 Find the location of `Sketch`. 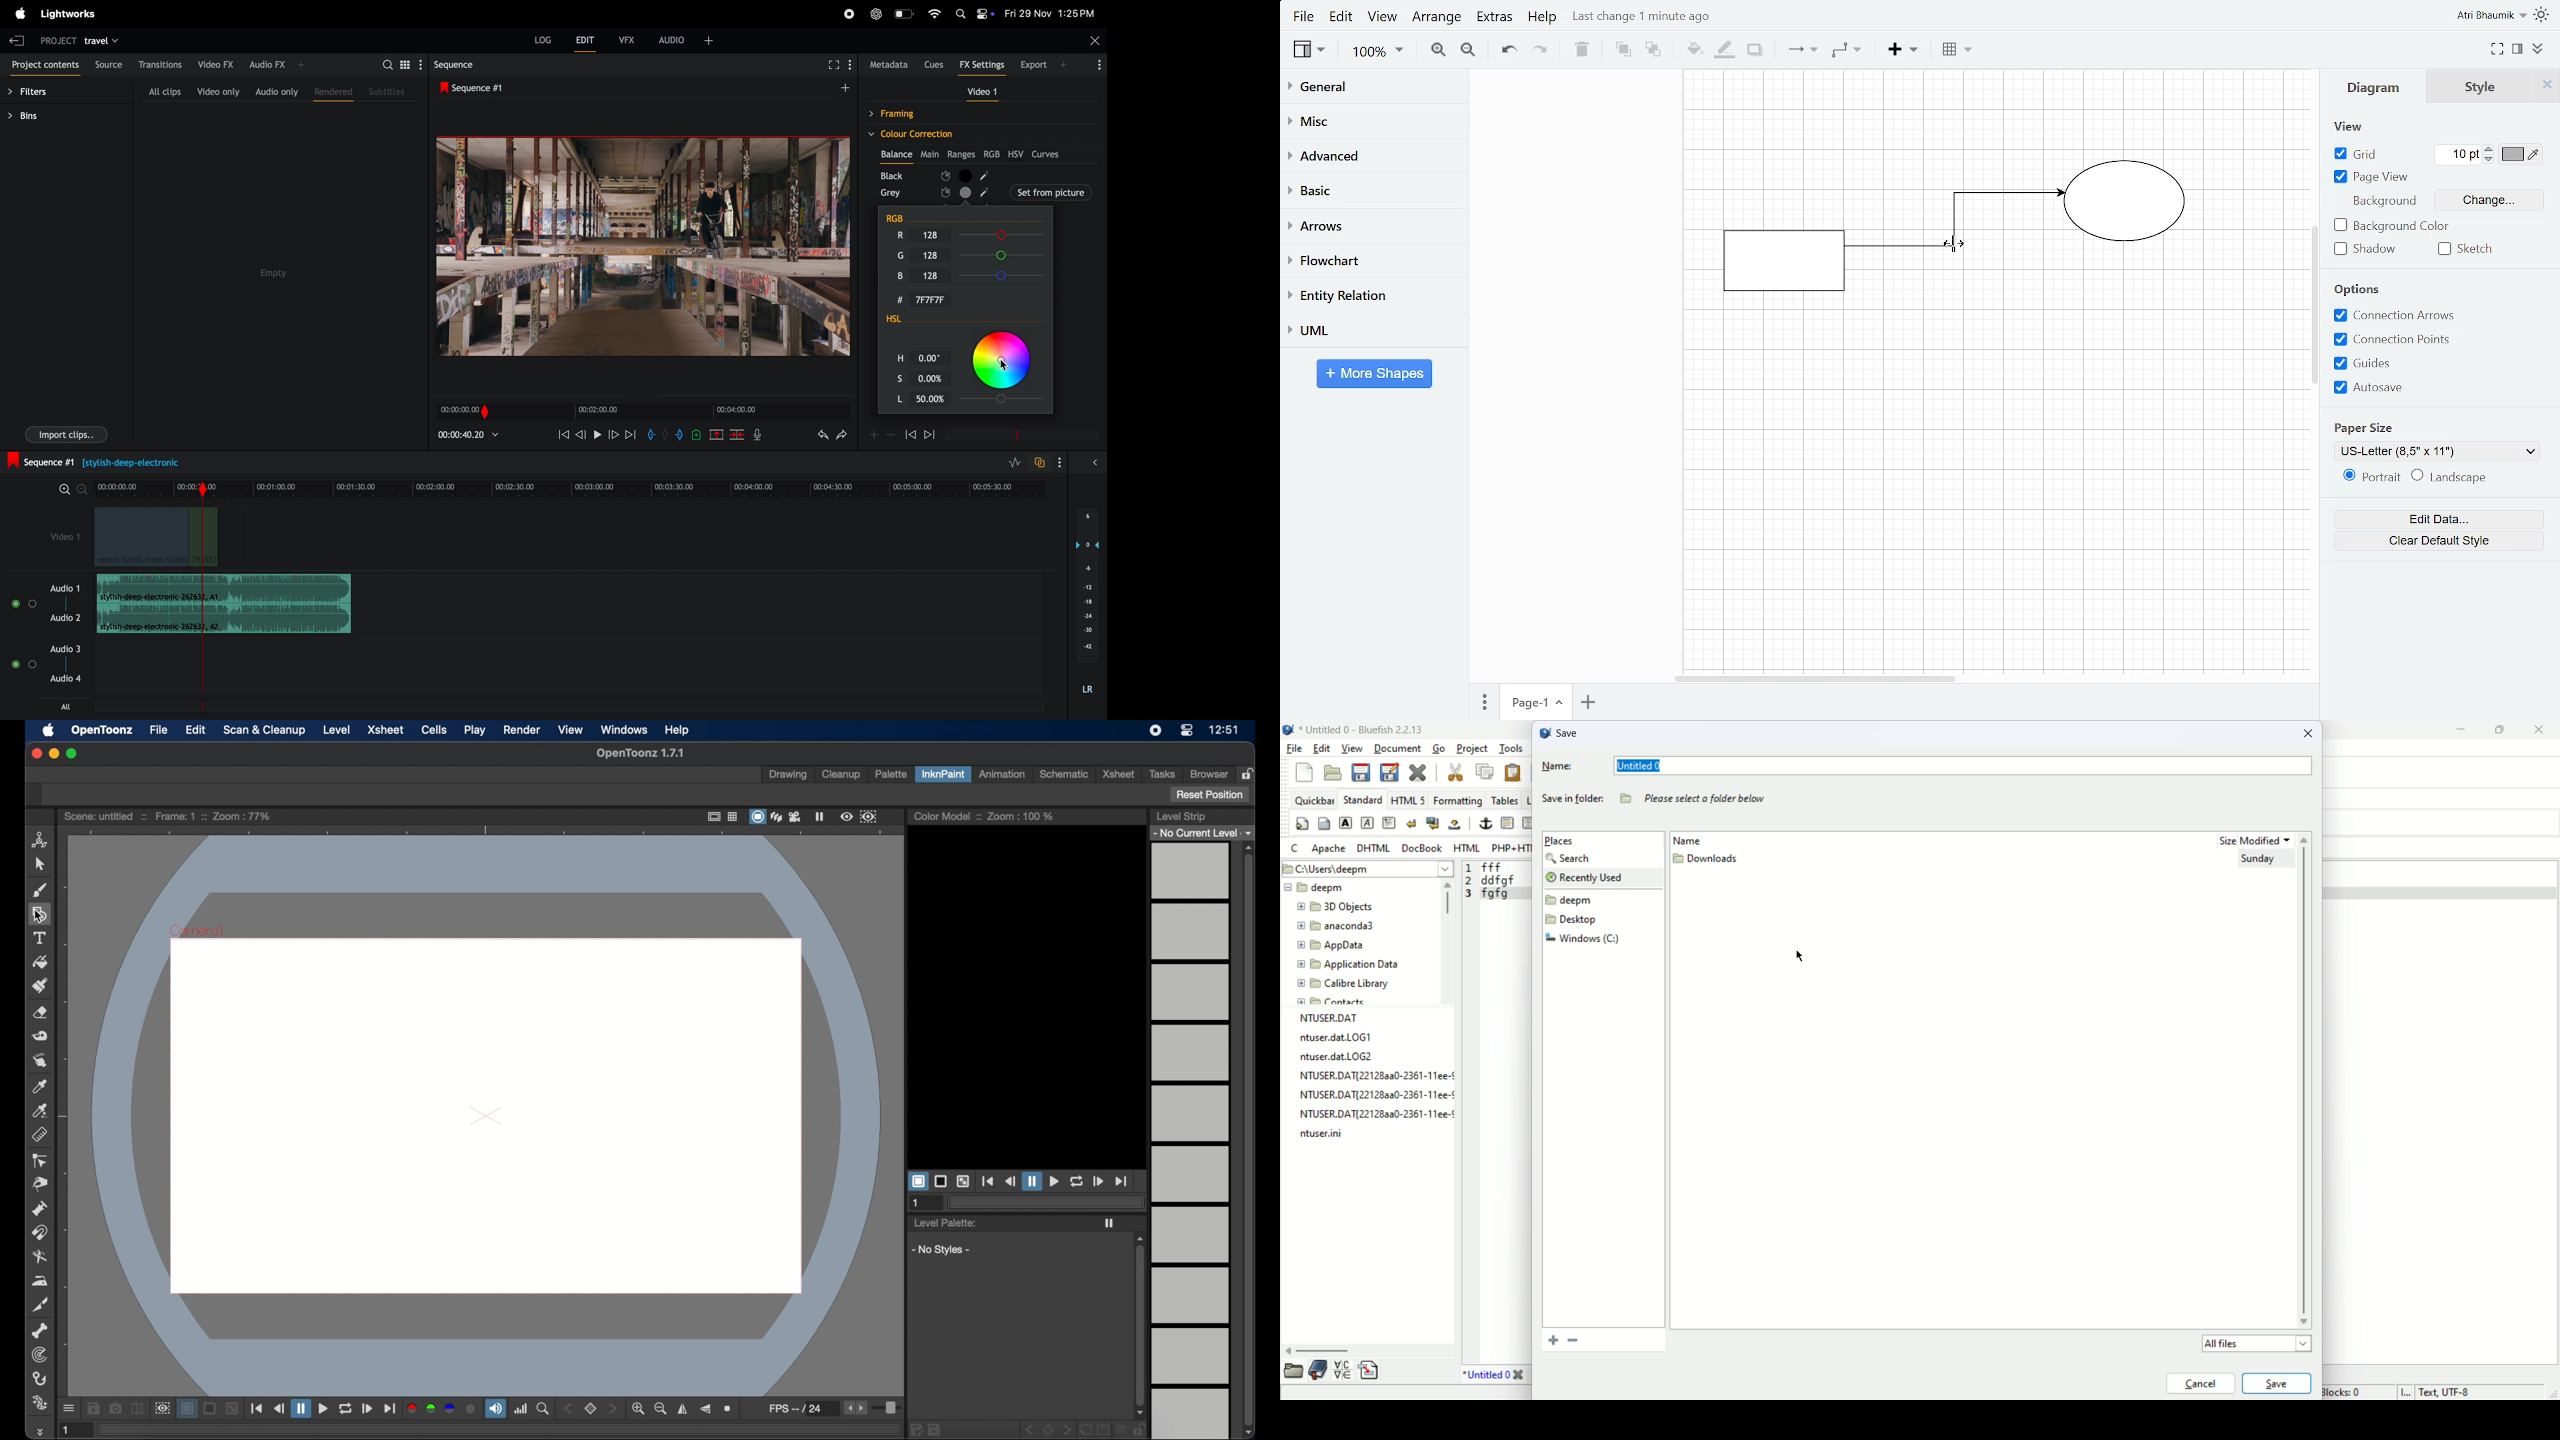

Sketch is located at coordinates (2465, 248).